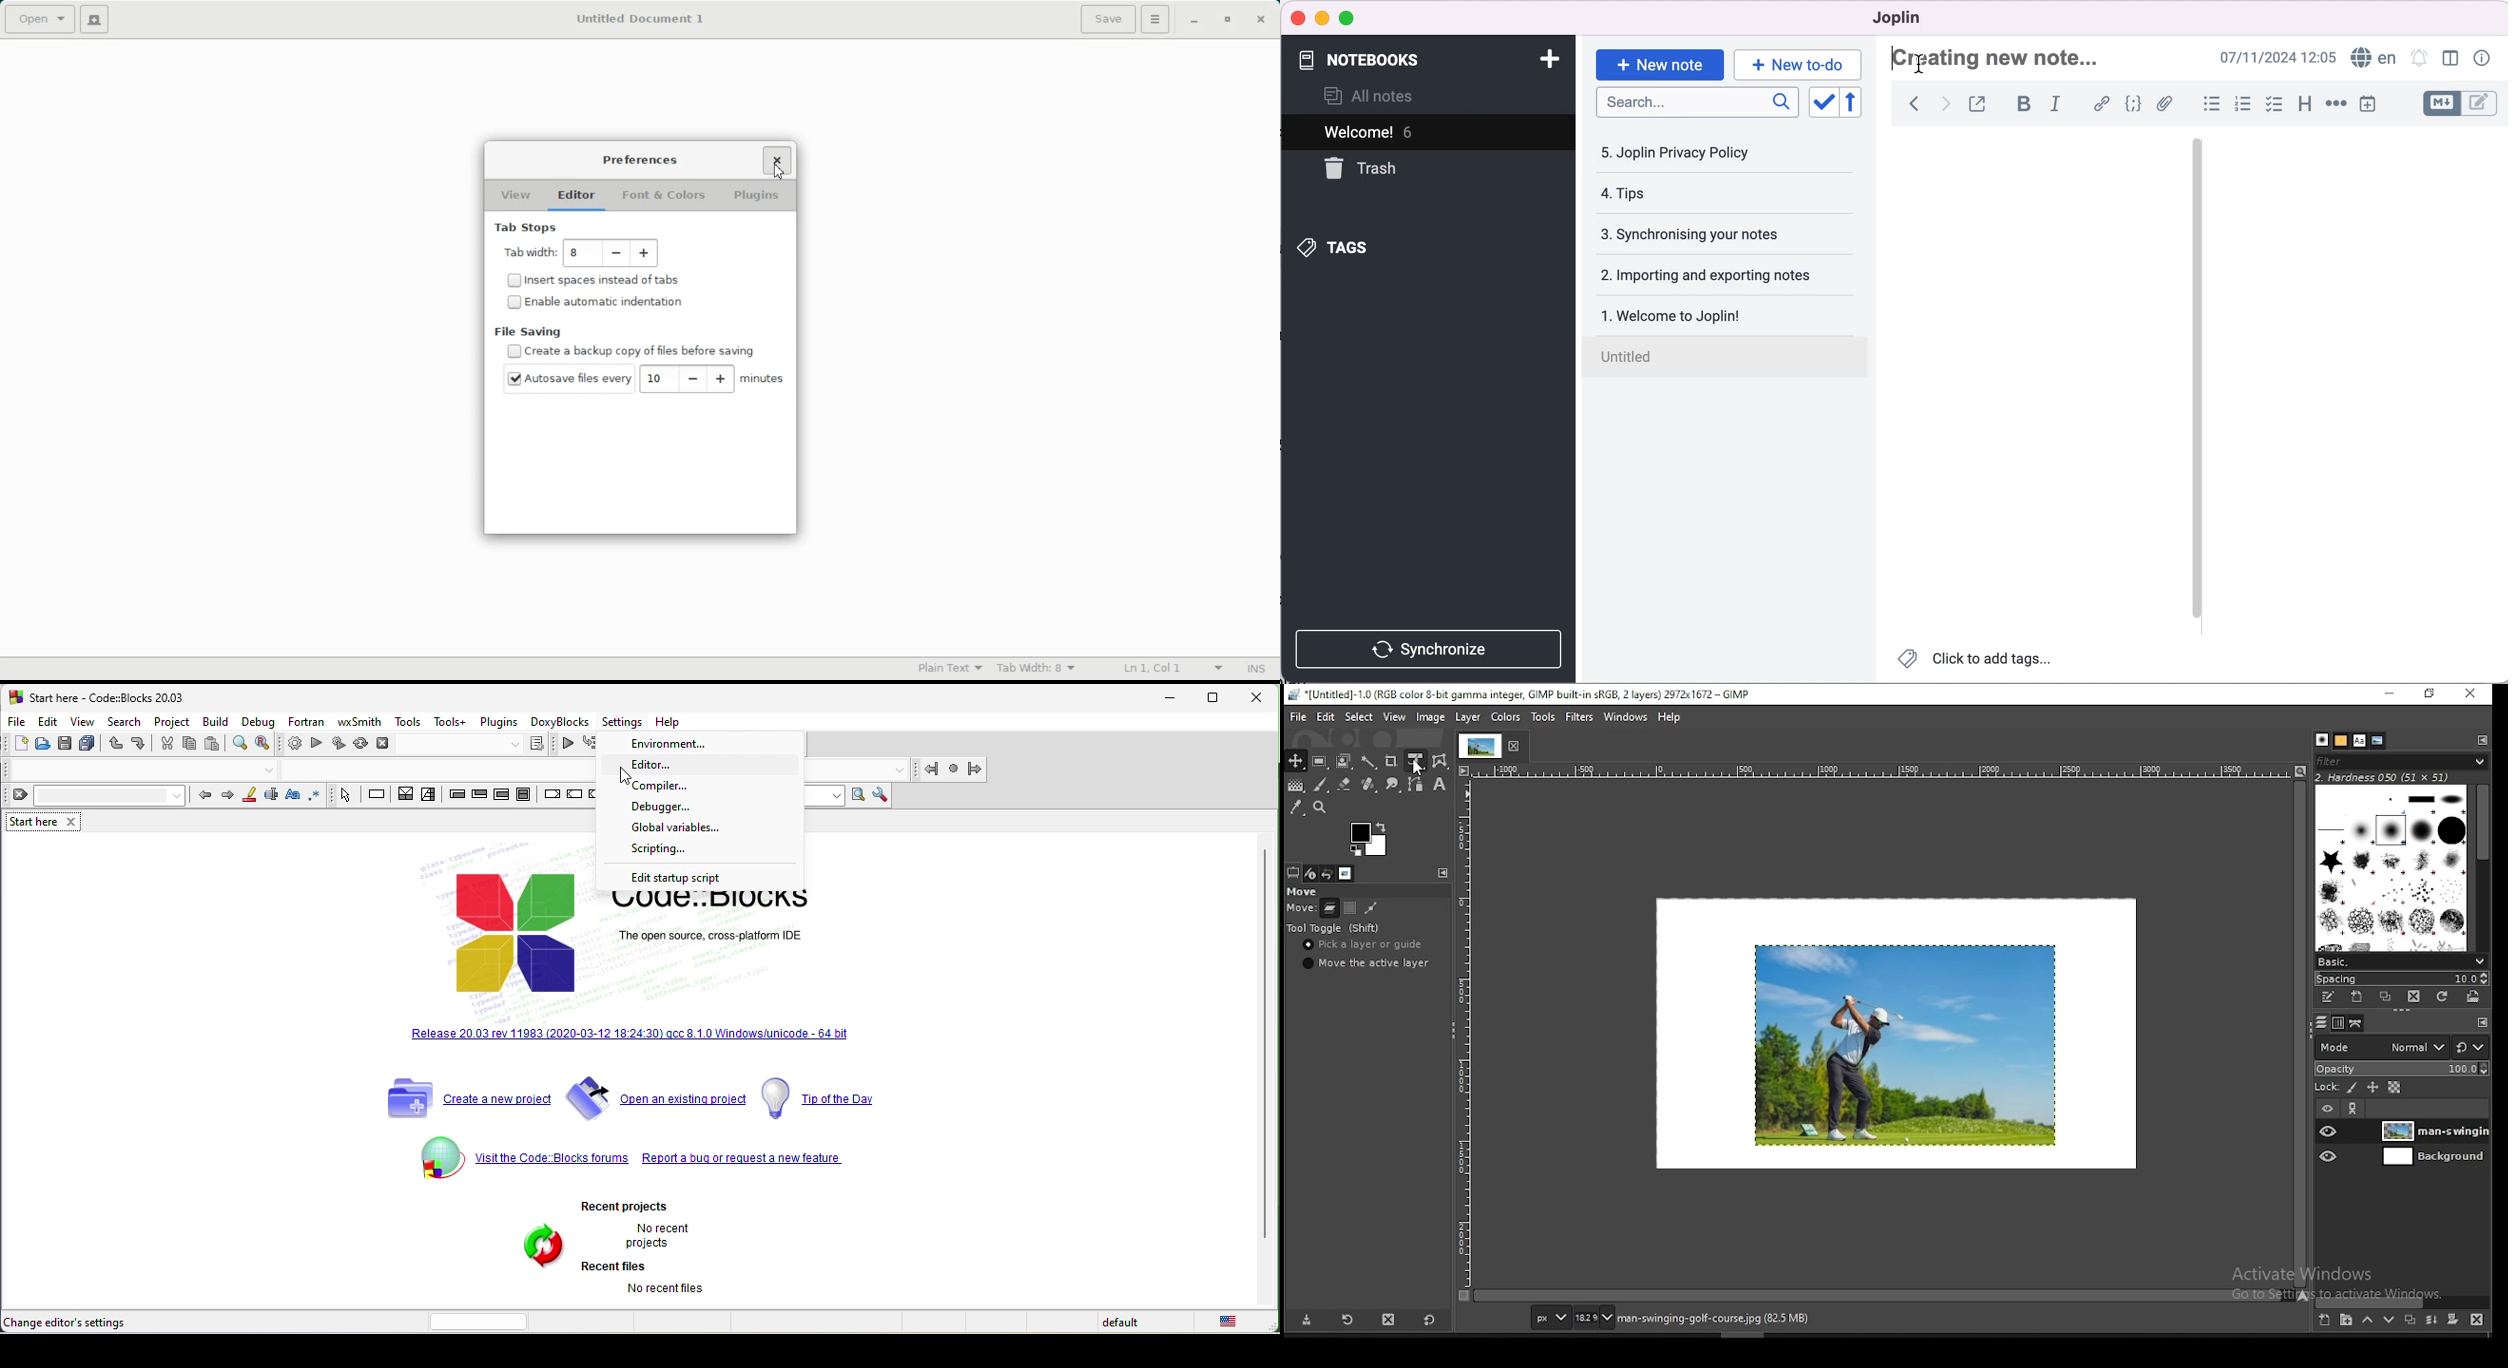 This screenshot has height=1372, width=2520. Describe the element at coordinates (1173, 699) in the screenshot. I see `minimize` at that location.